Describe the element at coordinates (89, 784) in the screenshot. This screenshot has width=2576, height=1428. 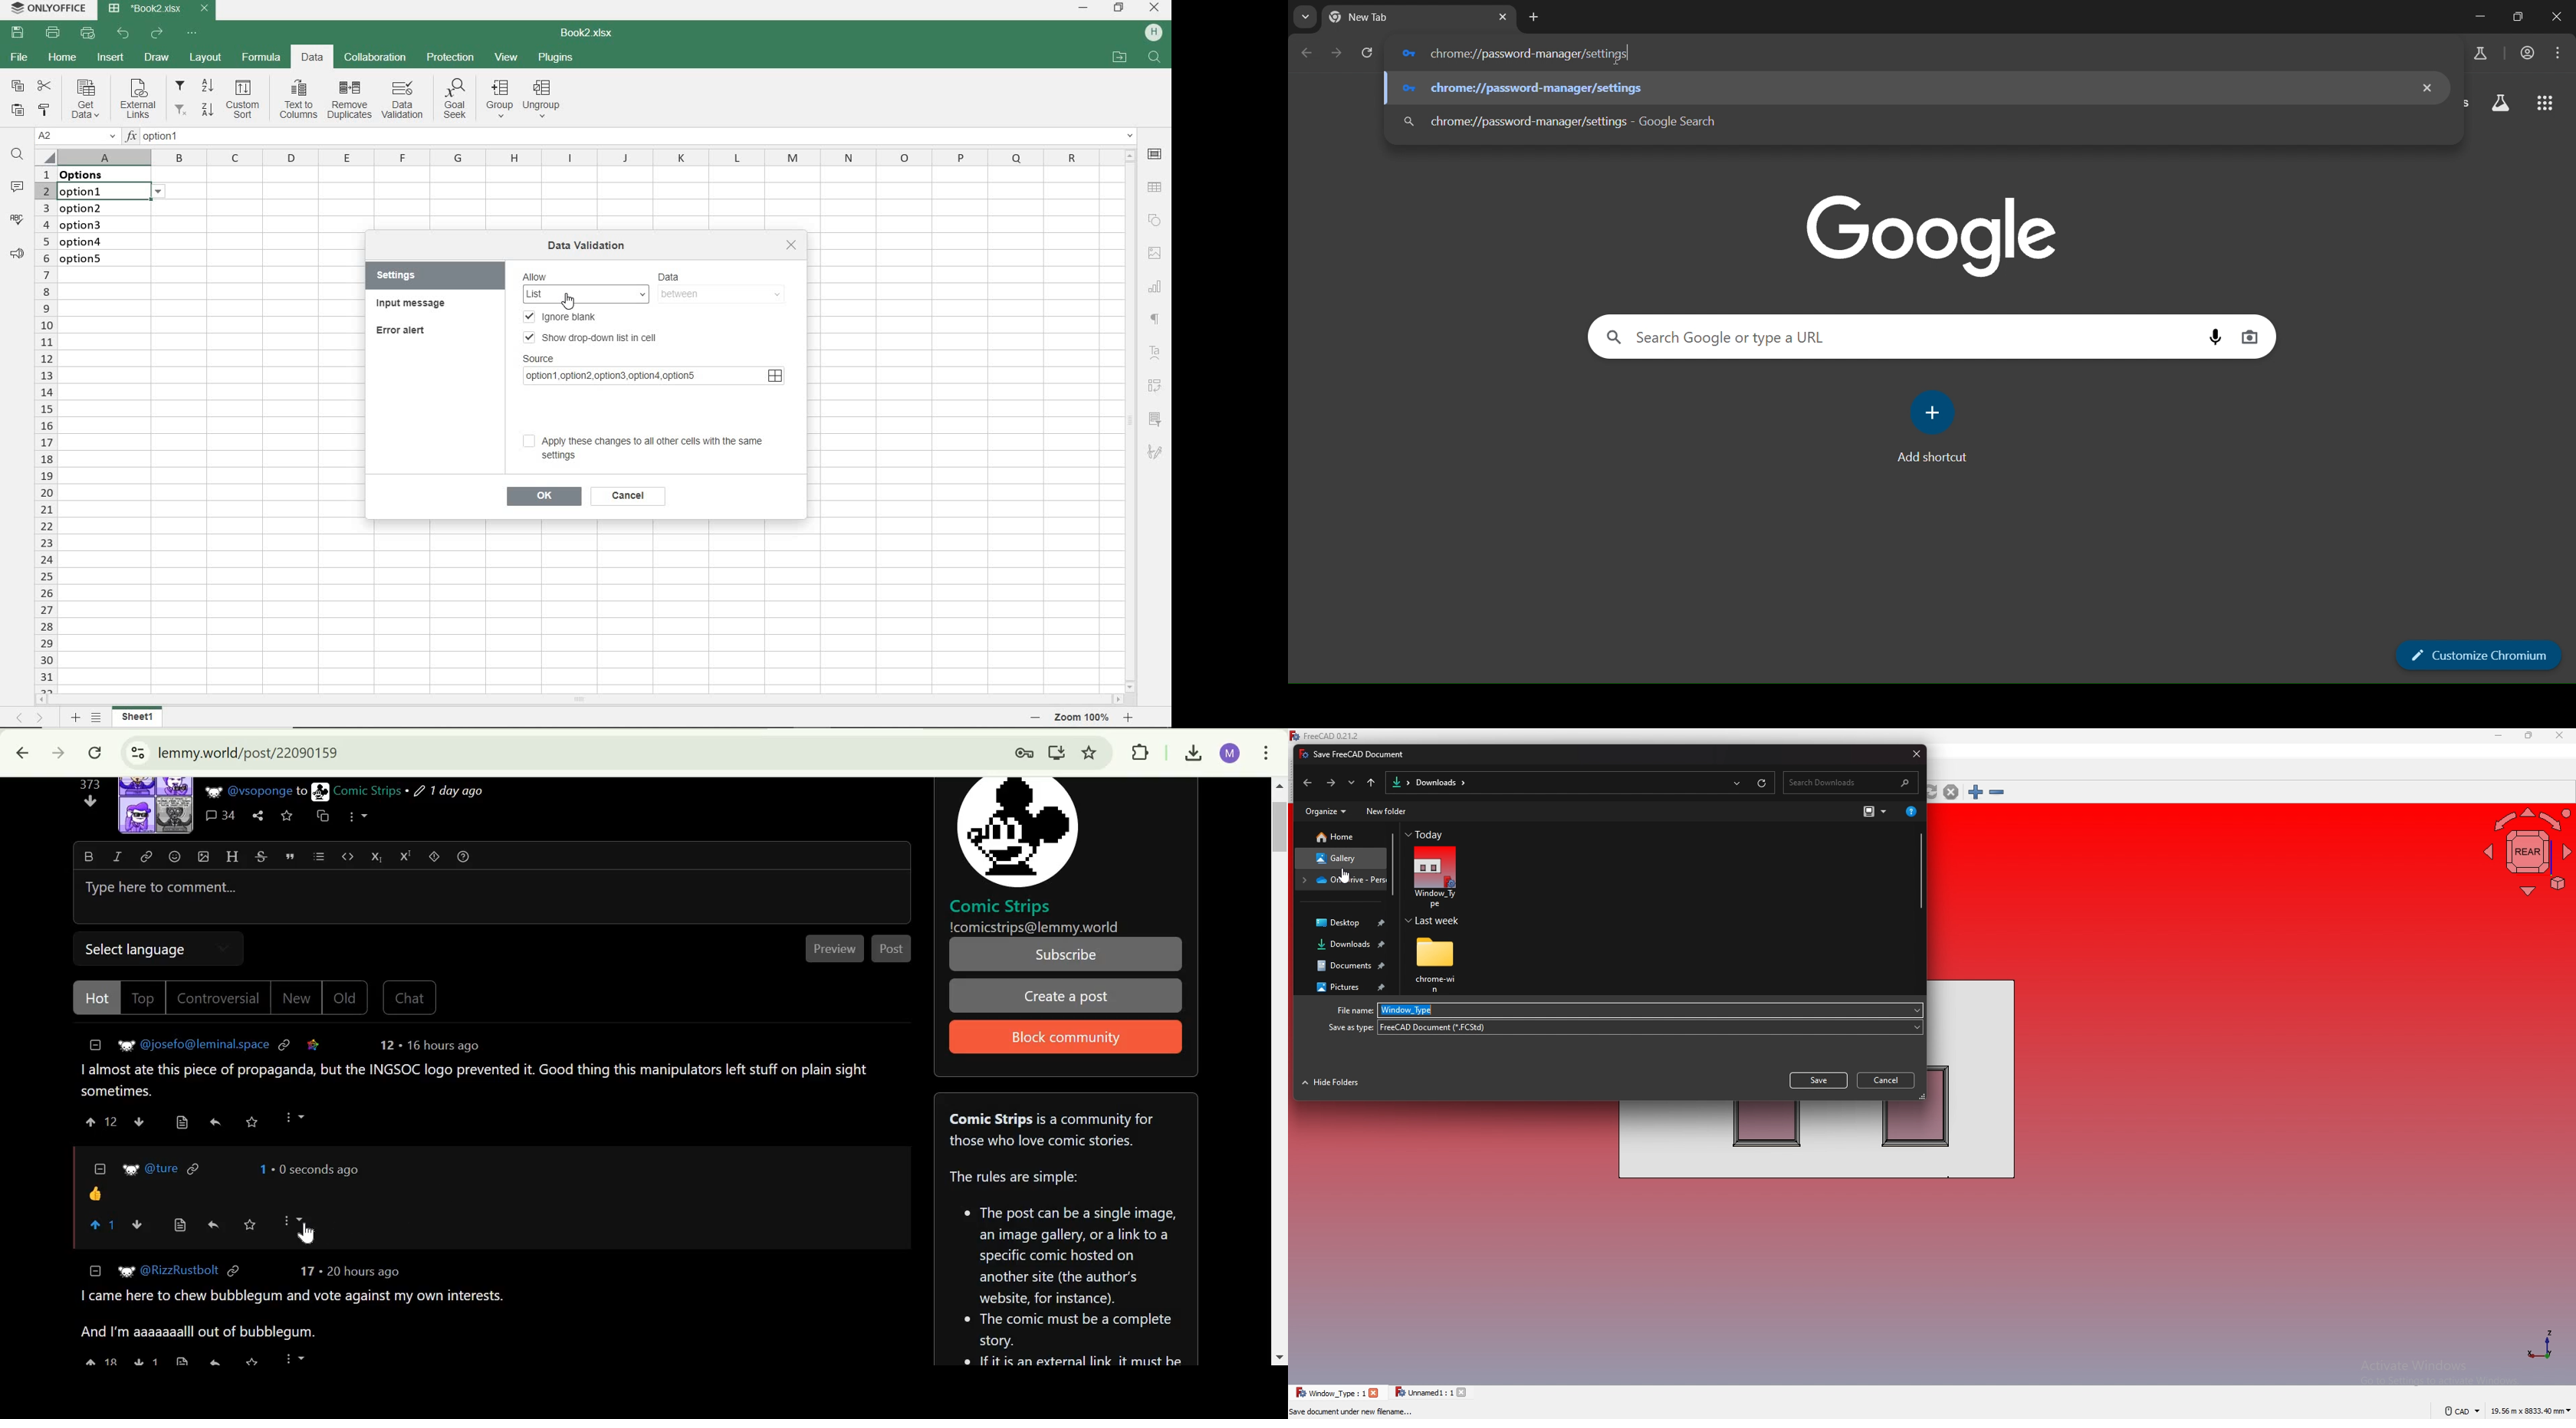
I see `373 points` at that location.